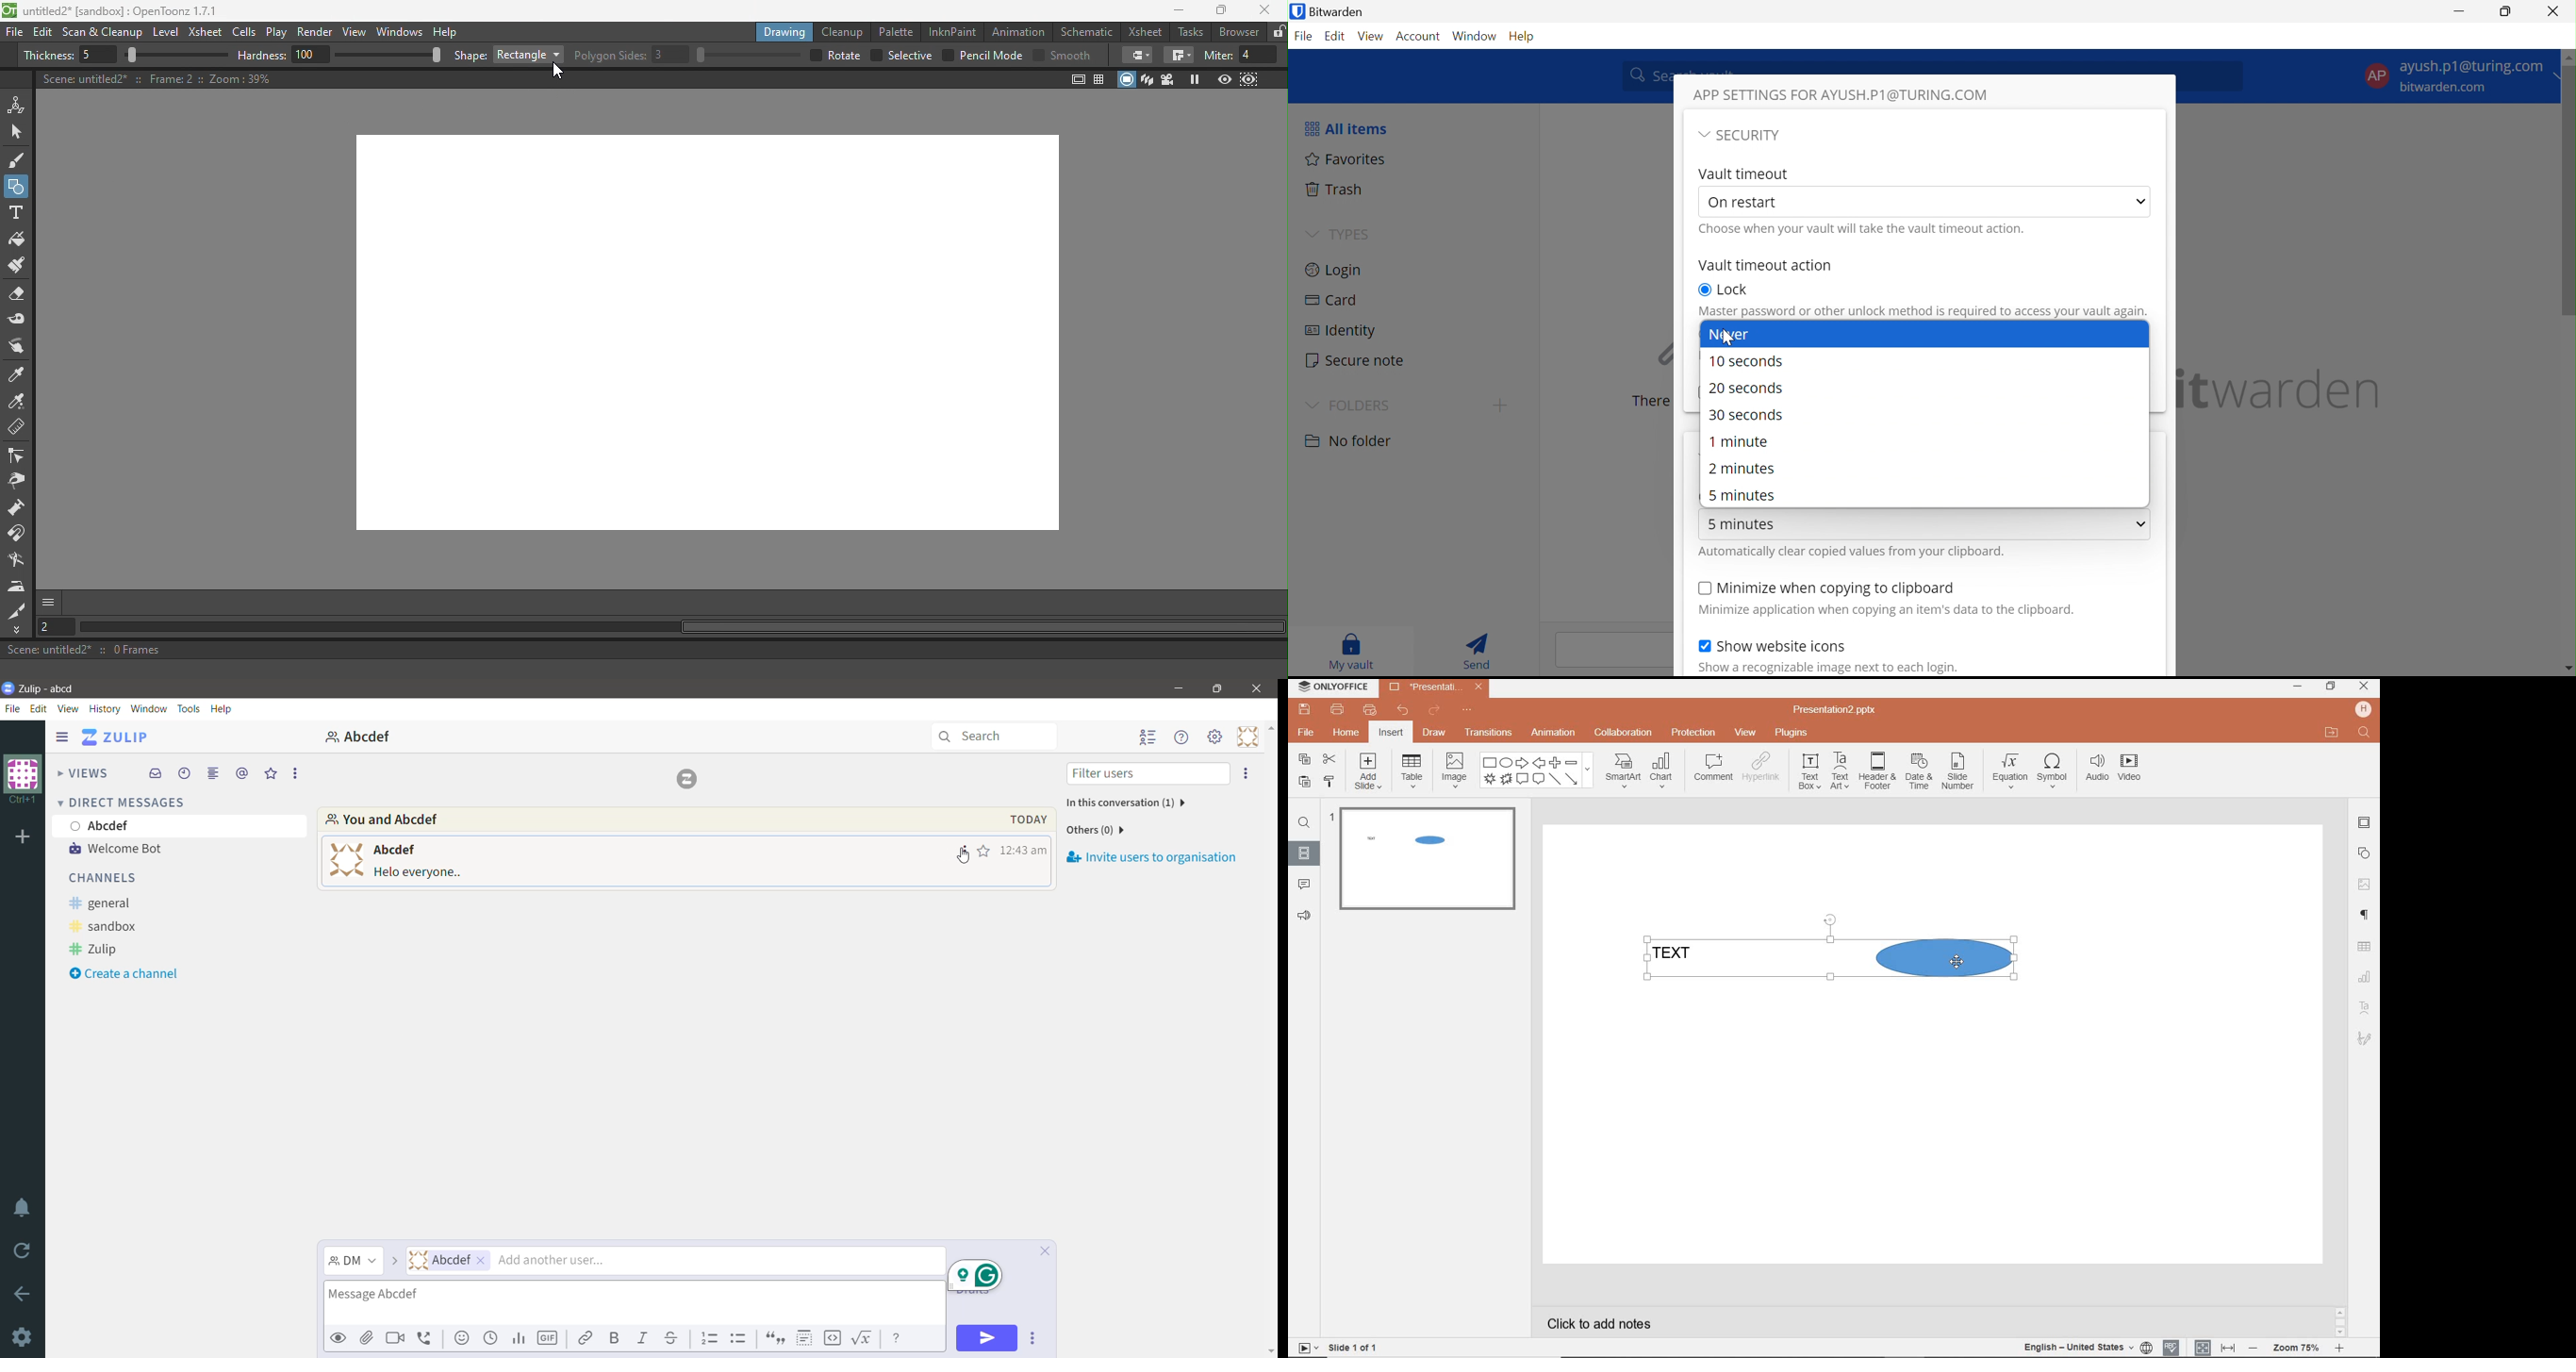 The height and width of the screenshot is (1372, 2576). What do you see at coordinates (109, 9) in the screenshot?
I see `untitled2* [sandbox] : OpenToonz 1.7.1` at bounding box center [109, 9].